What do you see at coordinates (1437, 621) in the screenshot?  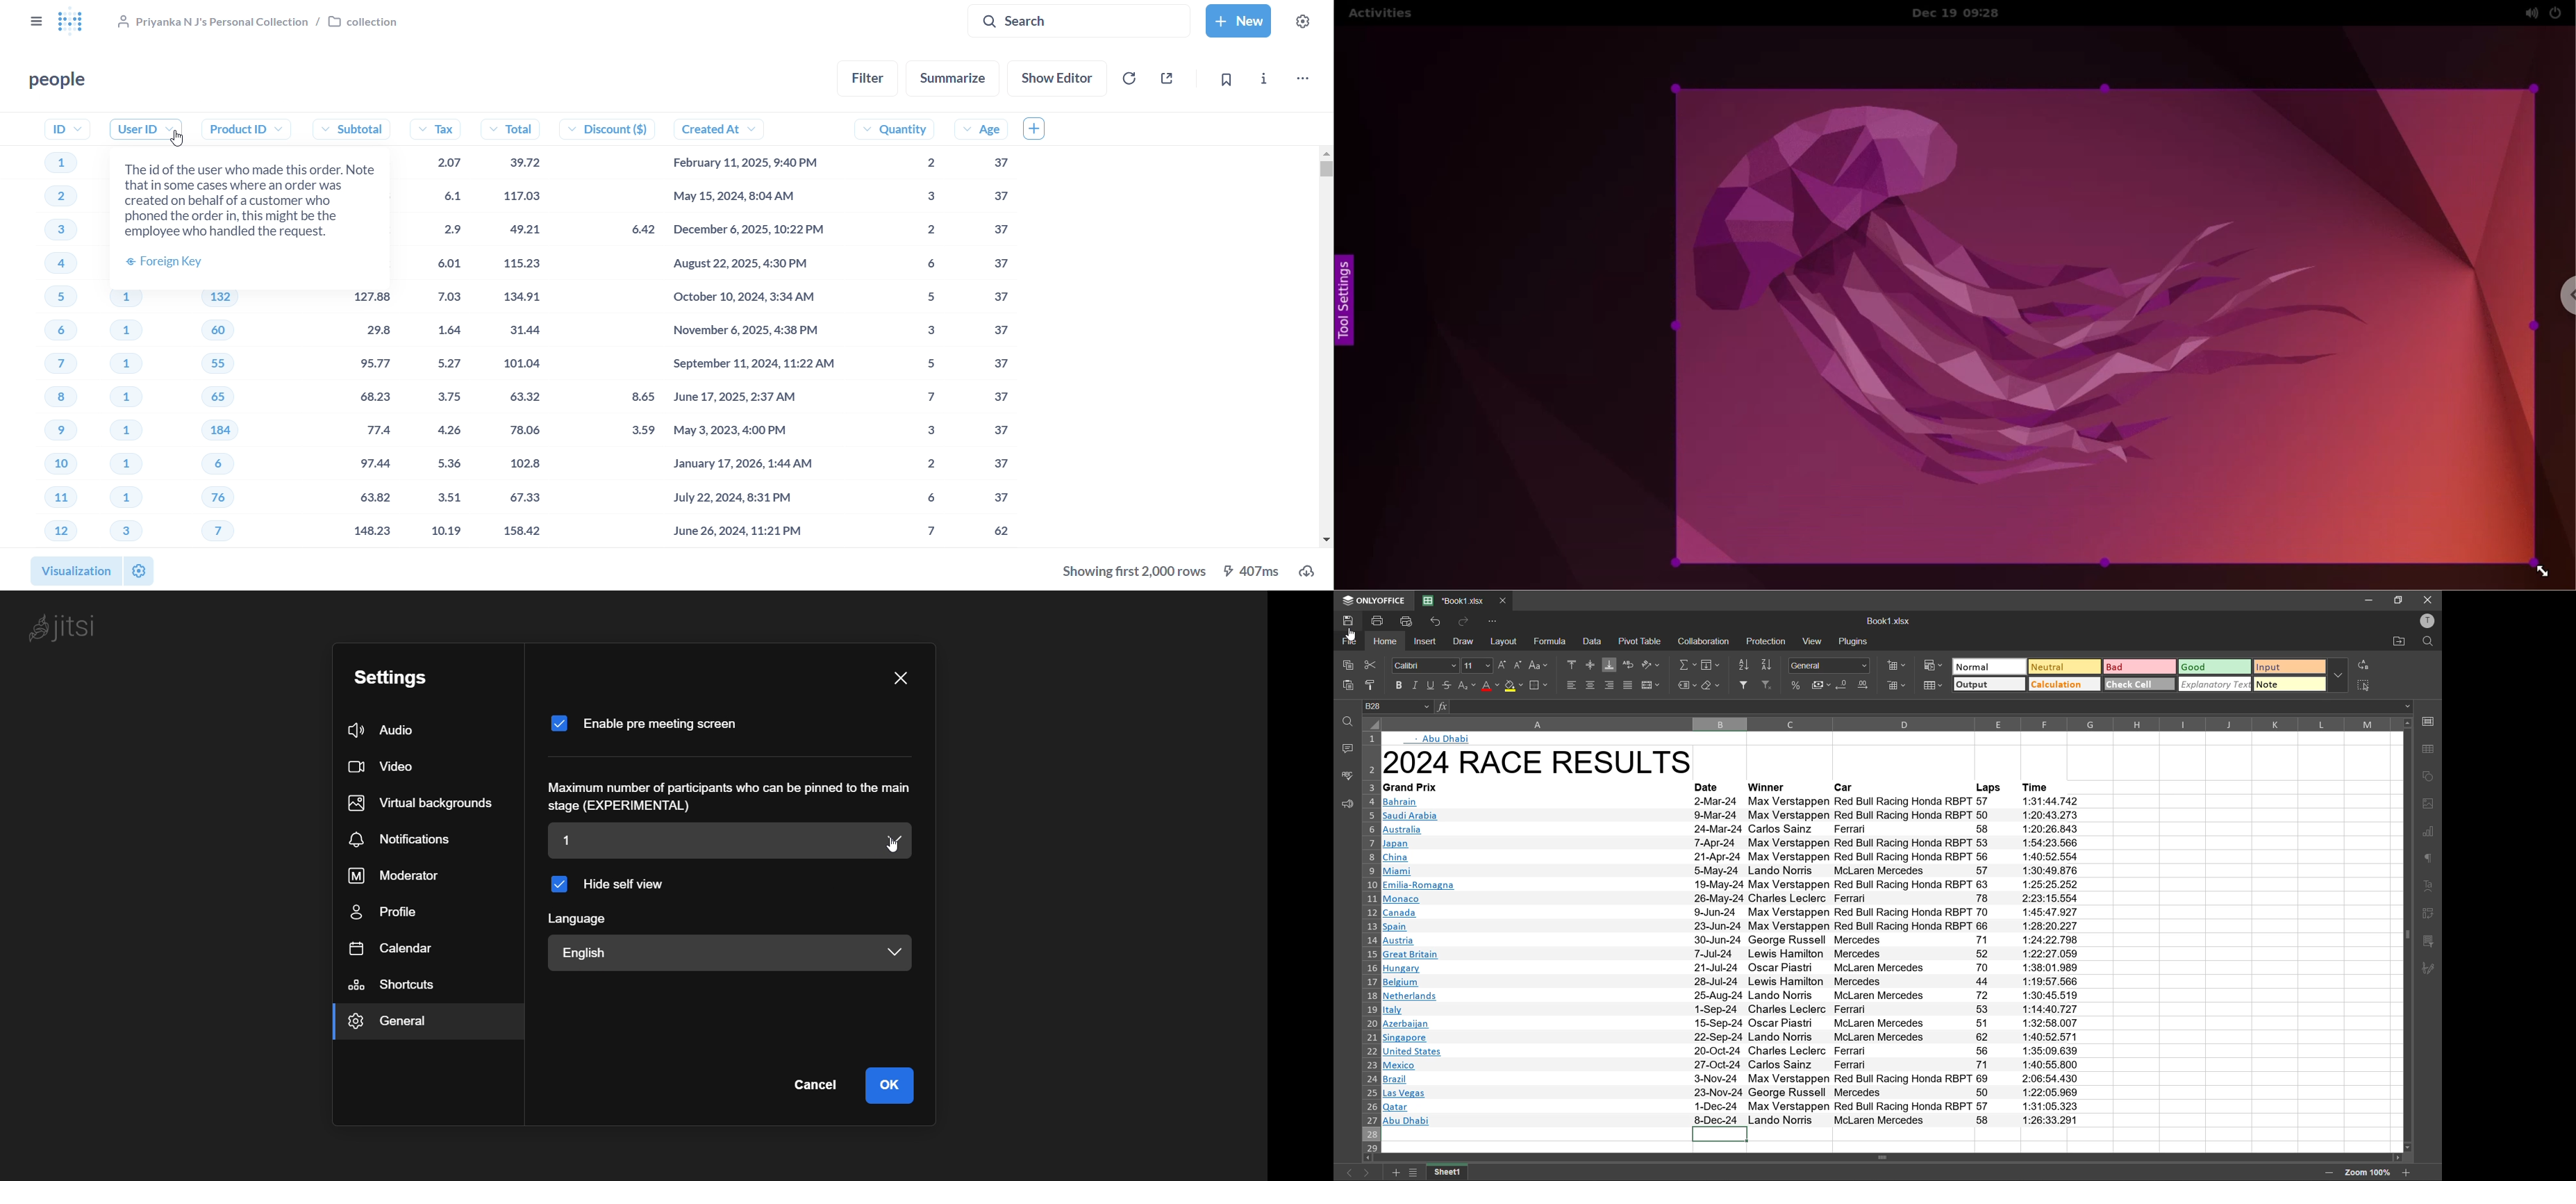 I see `undo` at bounding box center [1437, 621].